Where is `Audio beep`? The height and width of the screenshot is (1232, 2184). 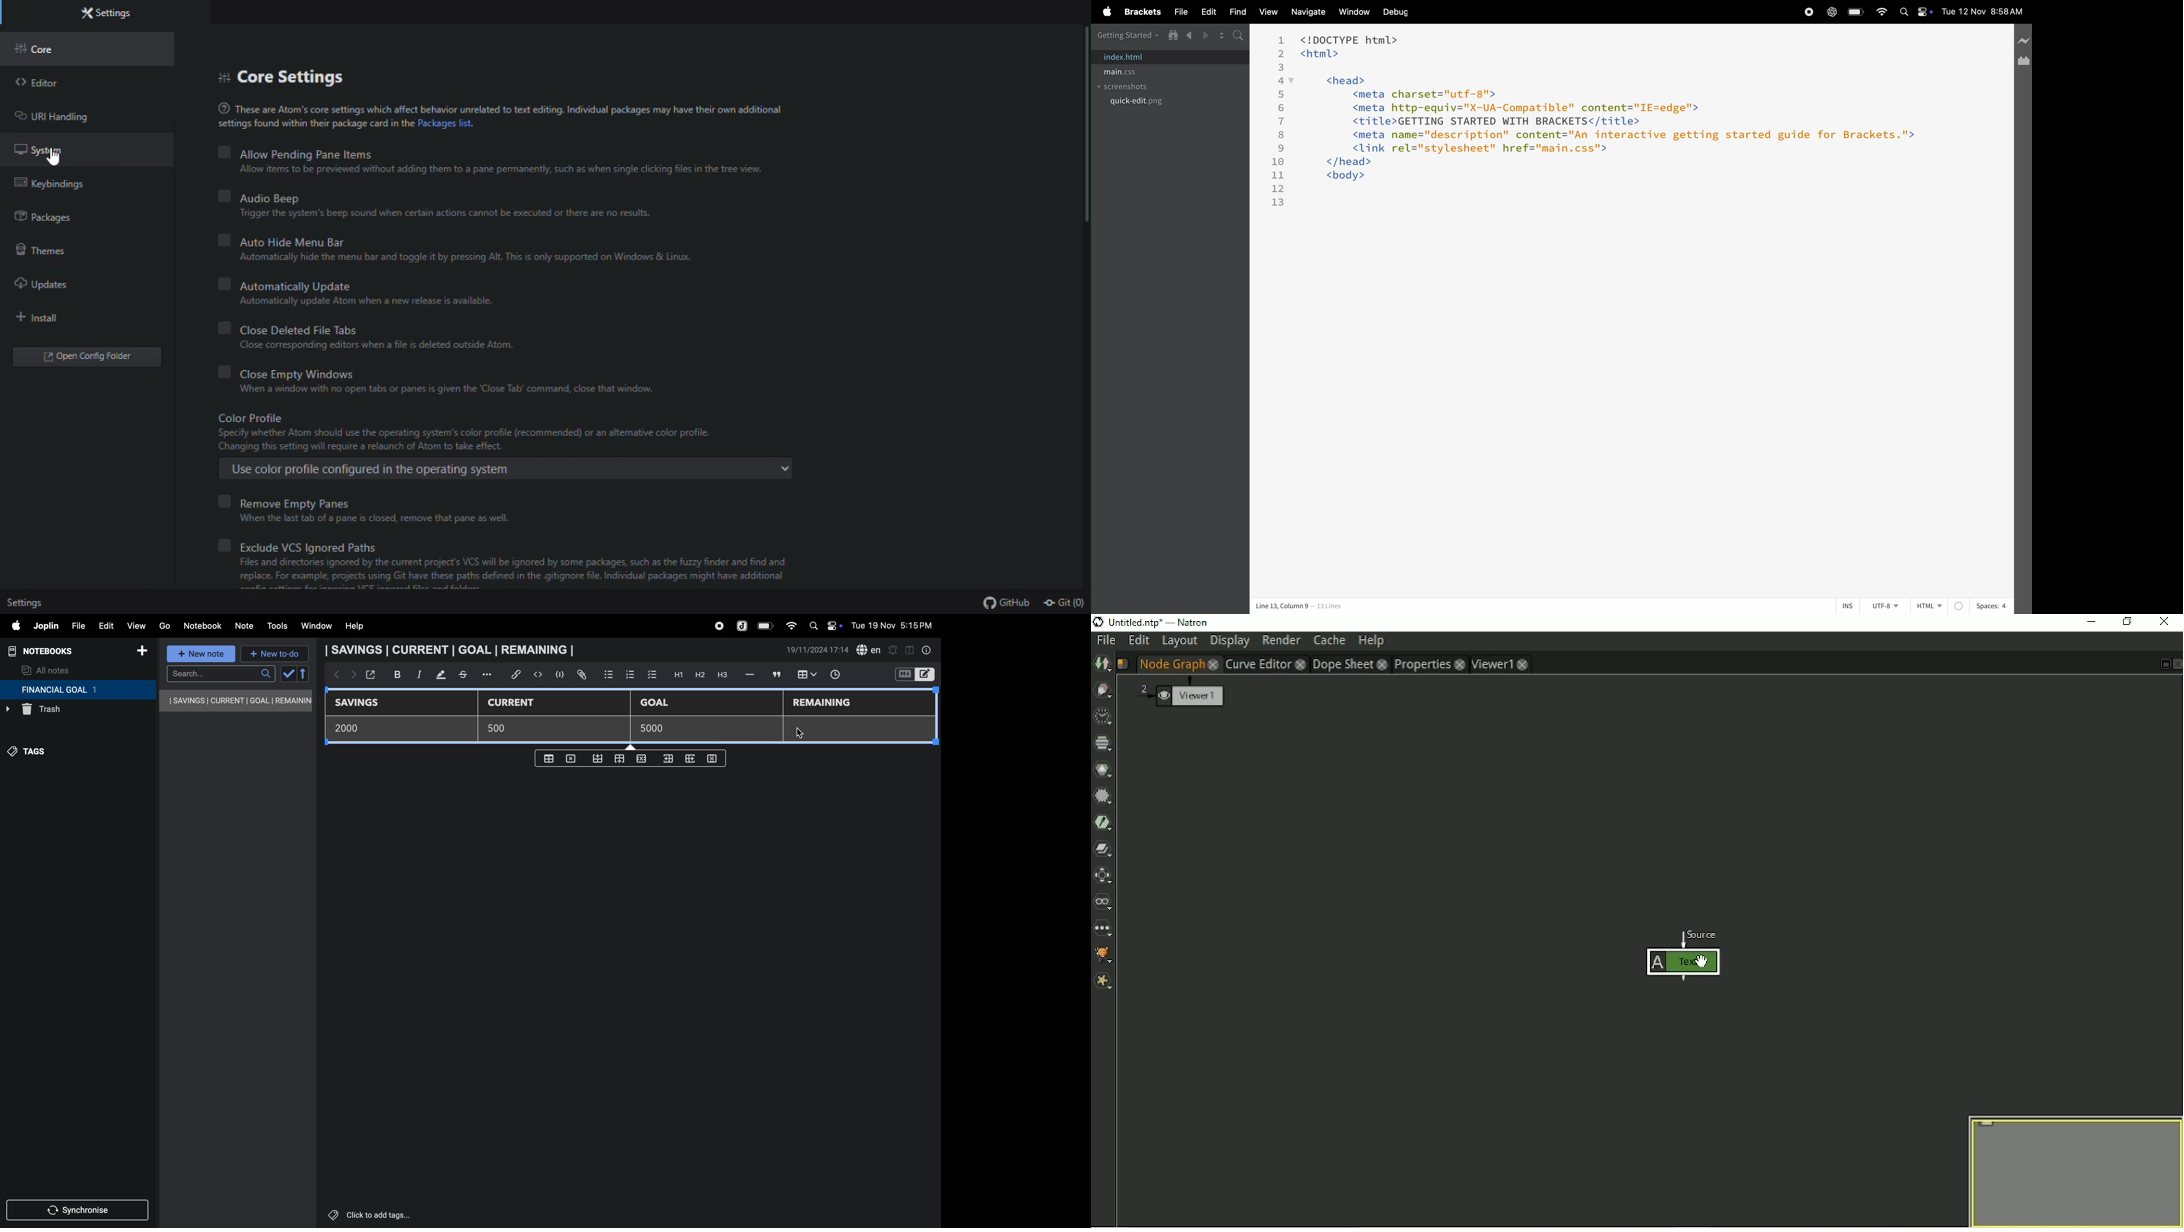
Audio beep is located at coordinates (513, 195).